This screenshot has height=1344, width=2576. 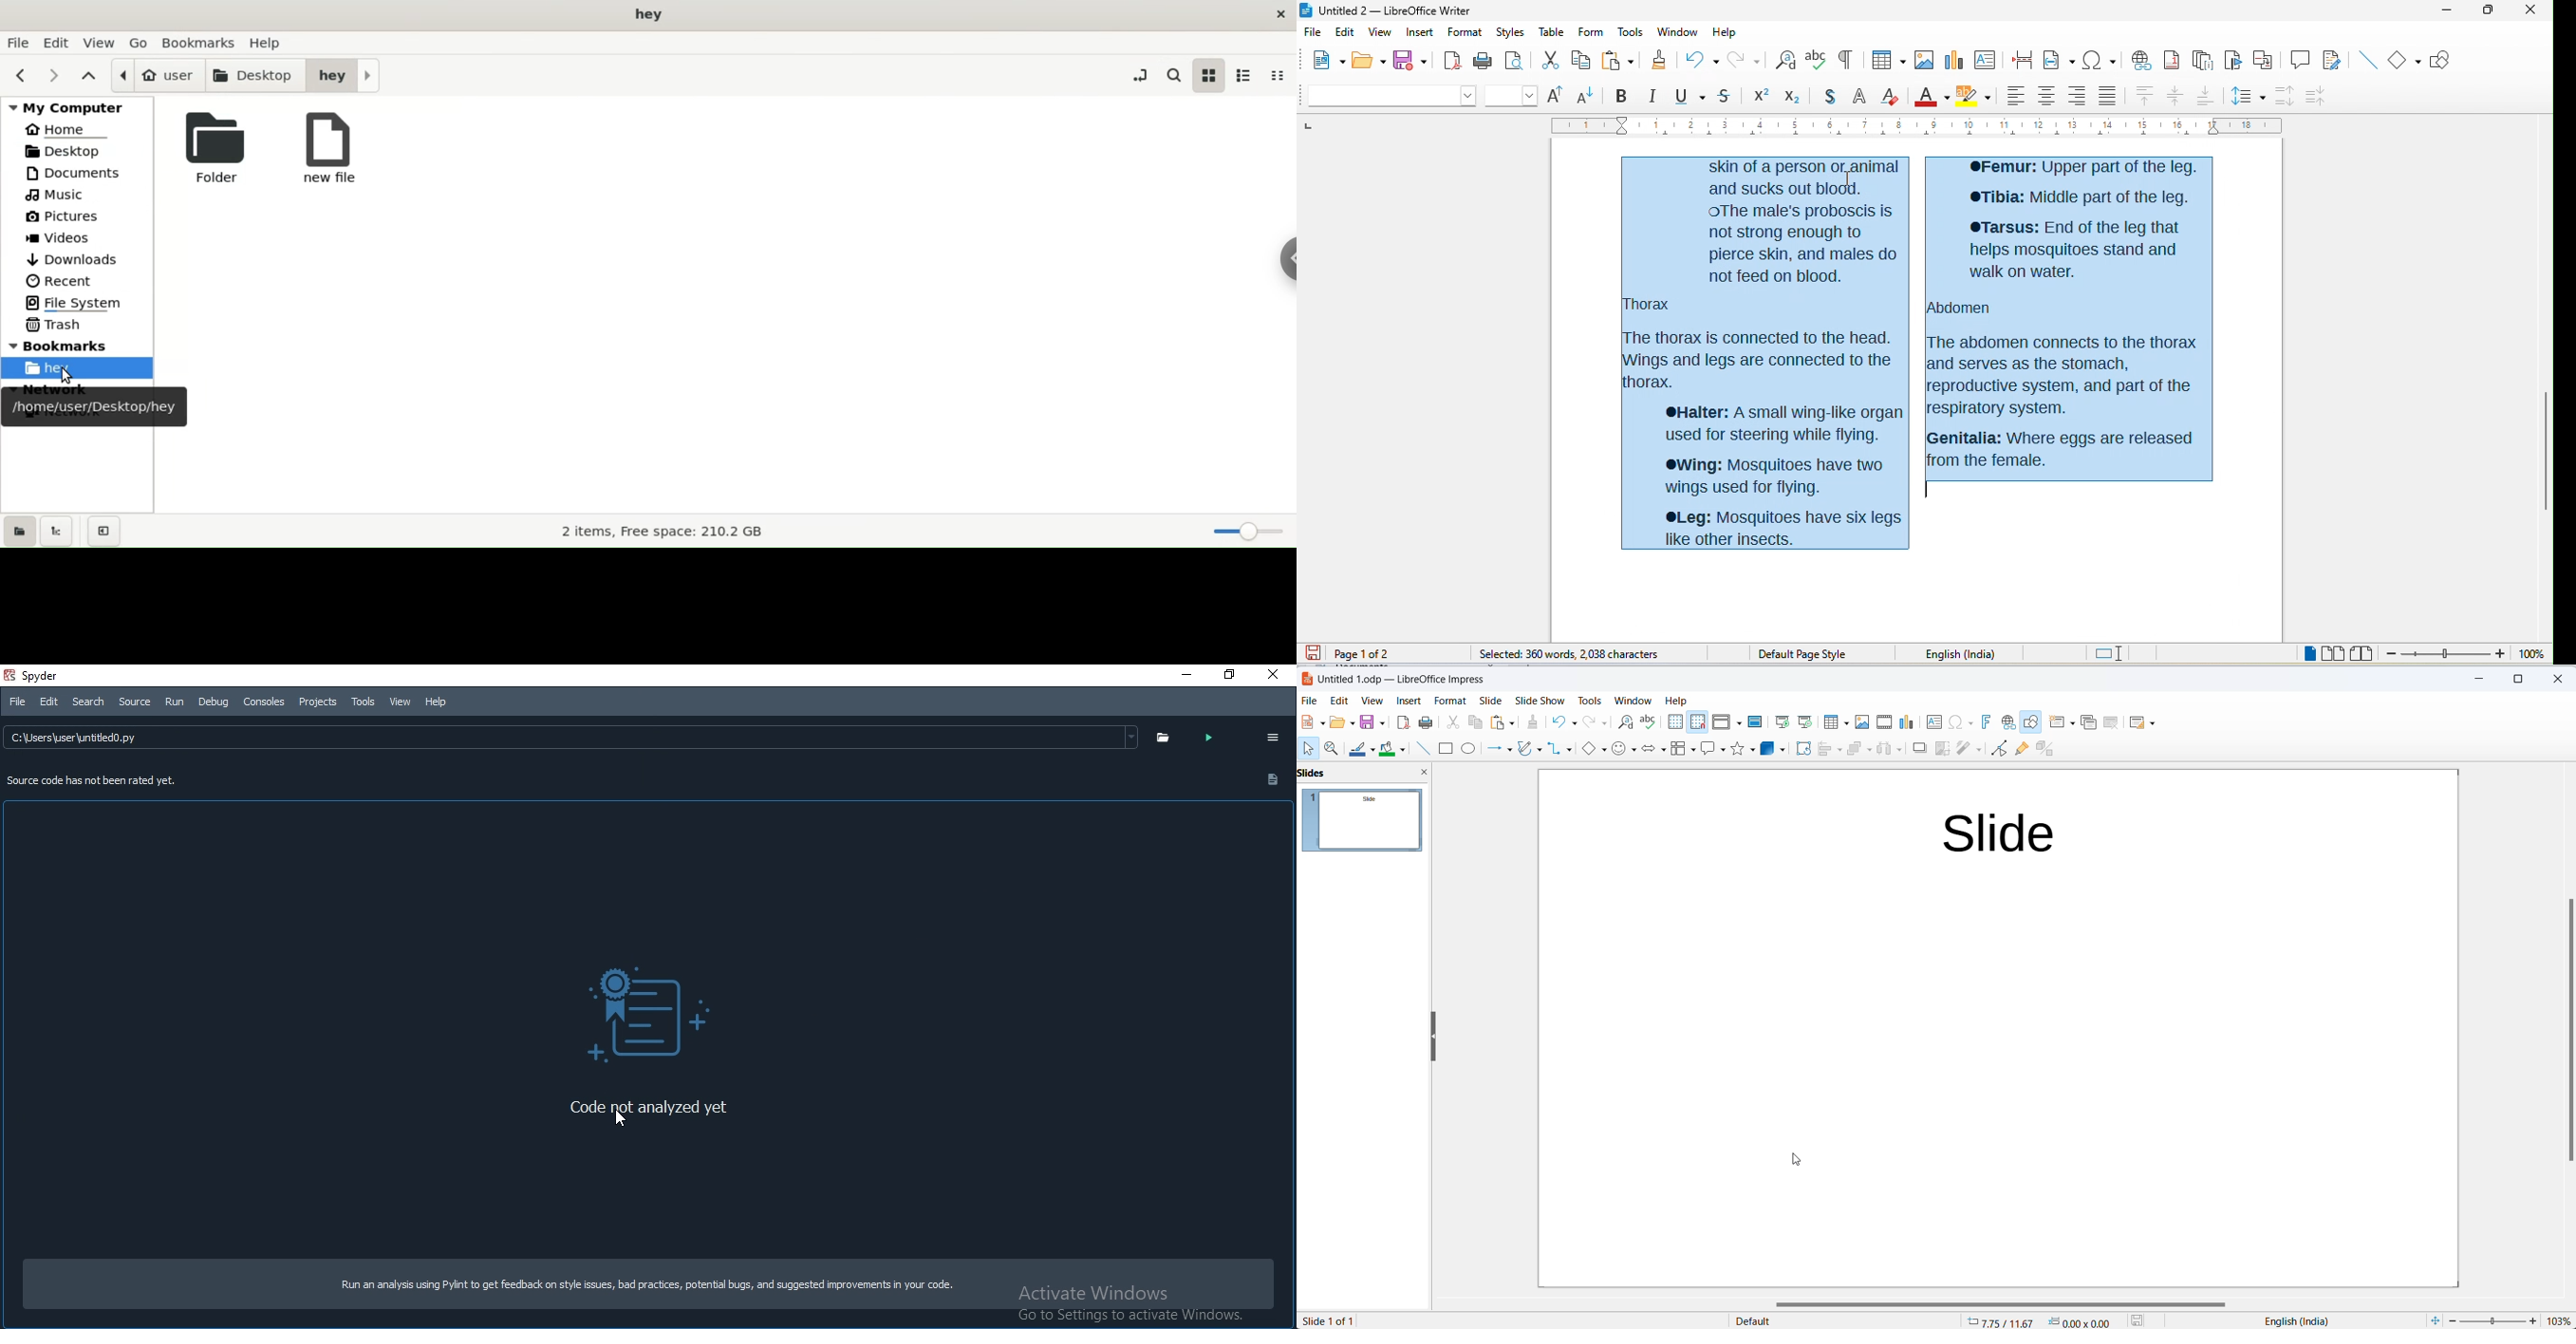 I want to click on clear direct formatting, so click(x=1892, y=94).